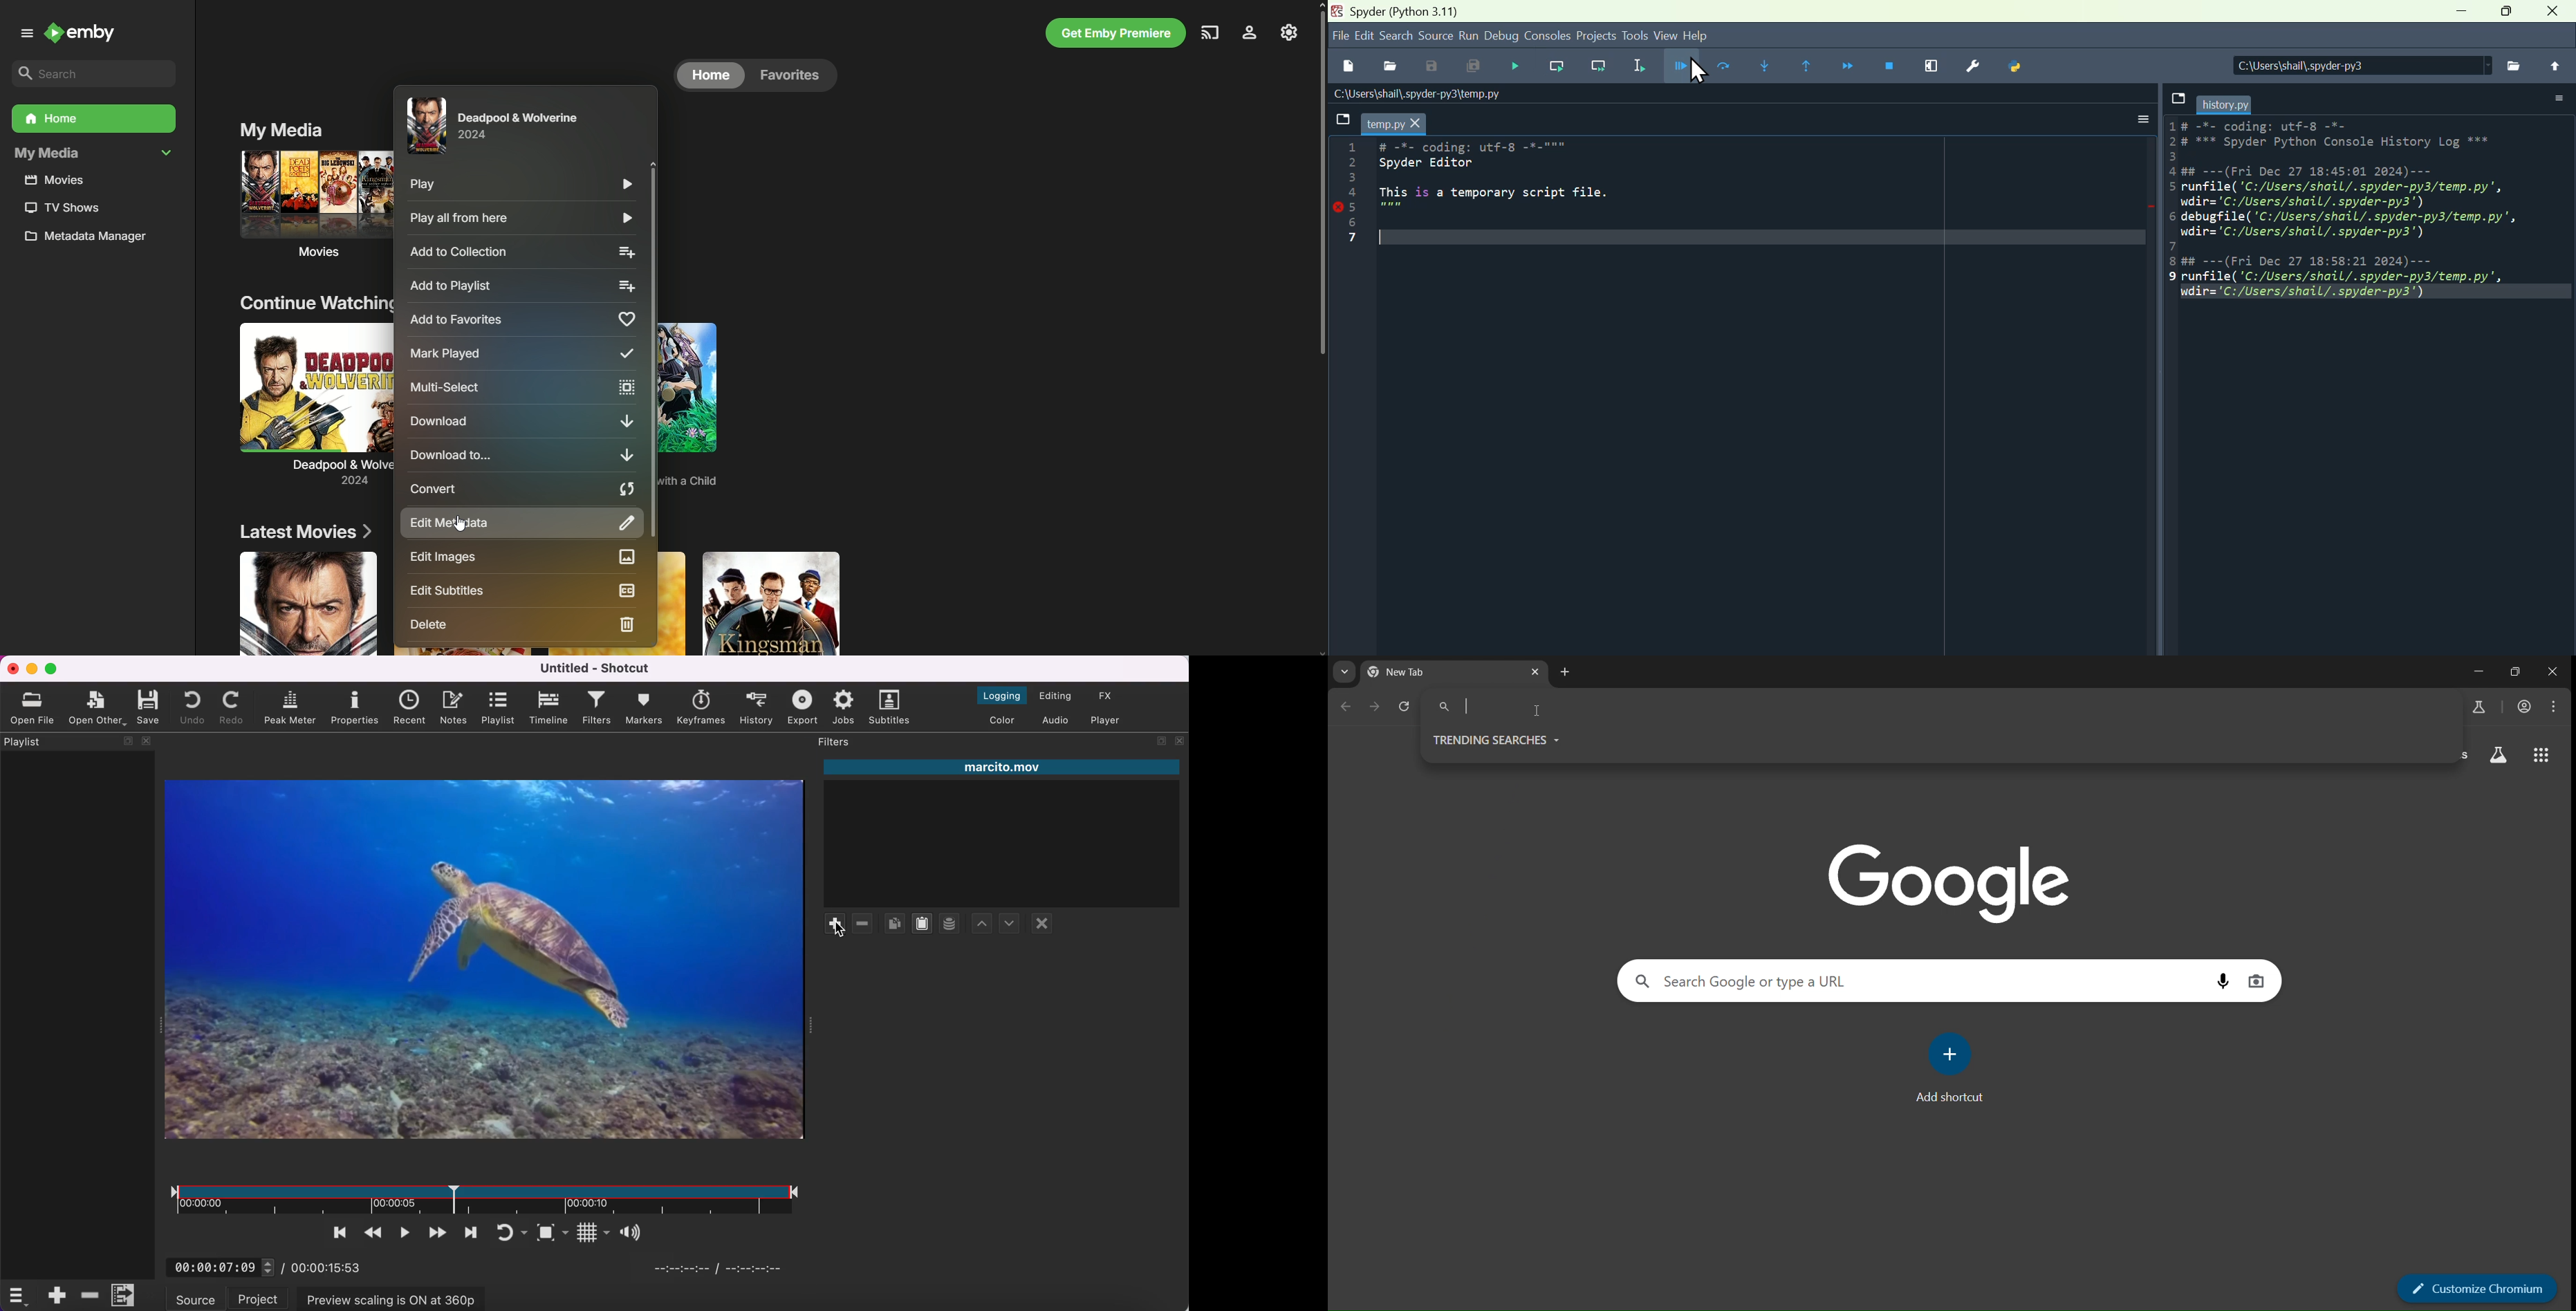 The width and height of the screenshot is (2576, 1316). What do you see at coordinates (1056, 720) in the screenshot?
I see `switch to the audio layout` at bounding box center [1056, 720].